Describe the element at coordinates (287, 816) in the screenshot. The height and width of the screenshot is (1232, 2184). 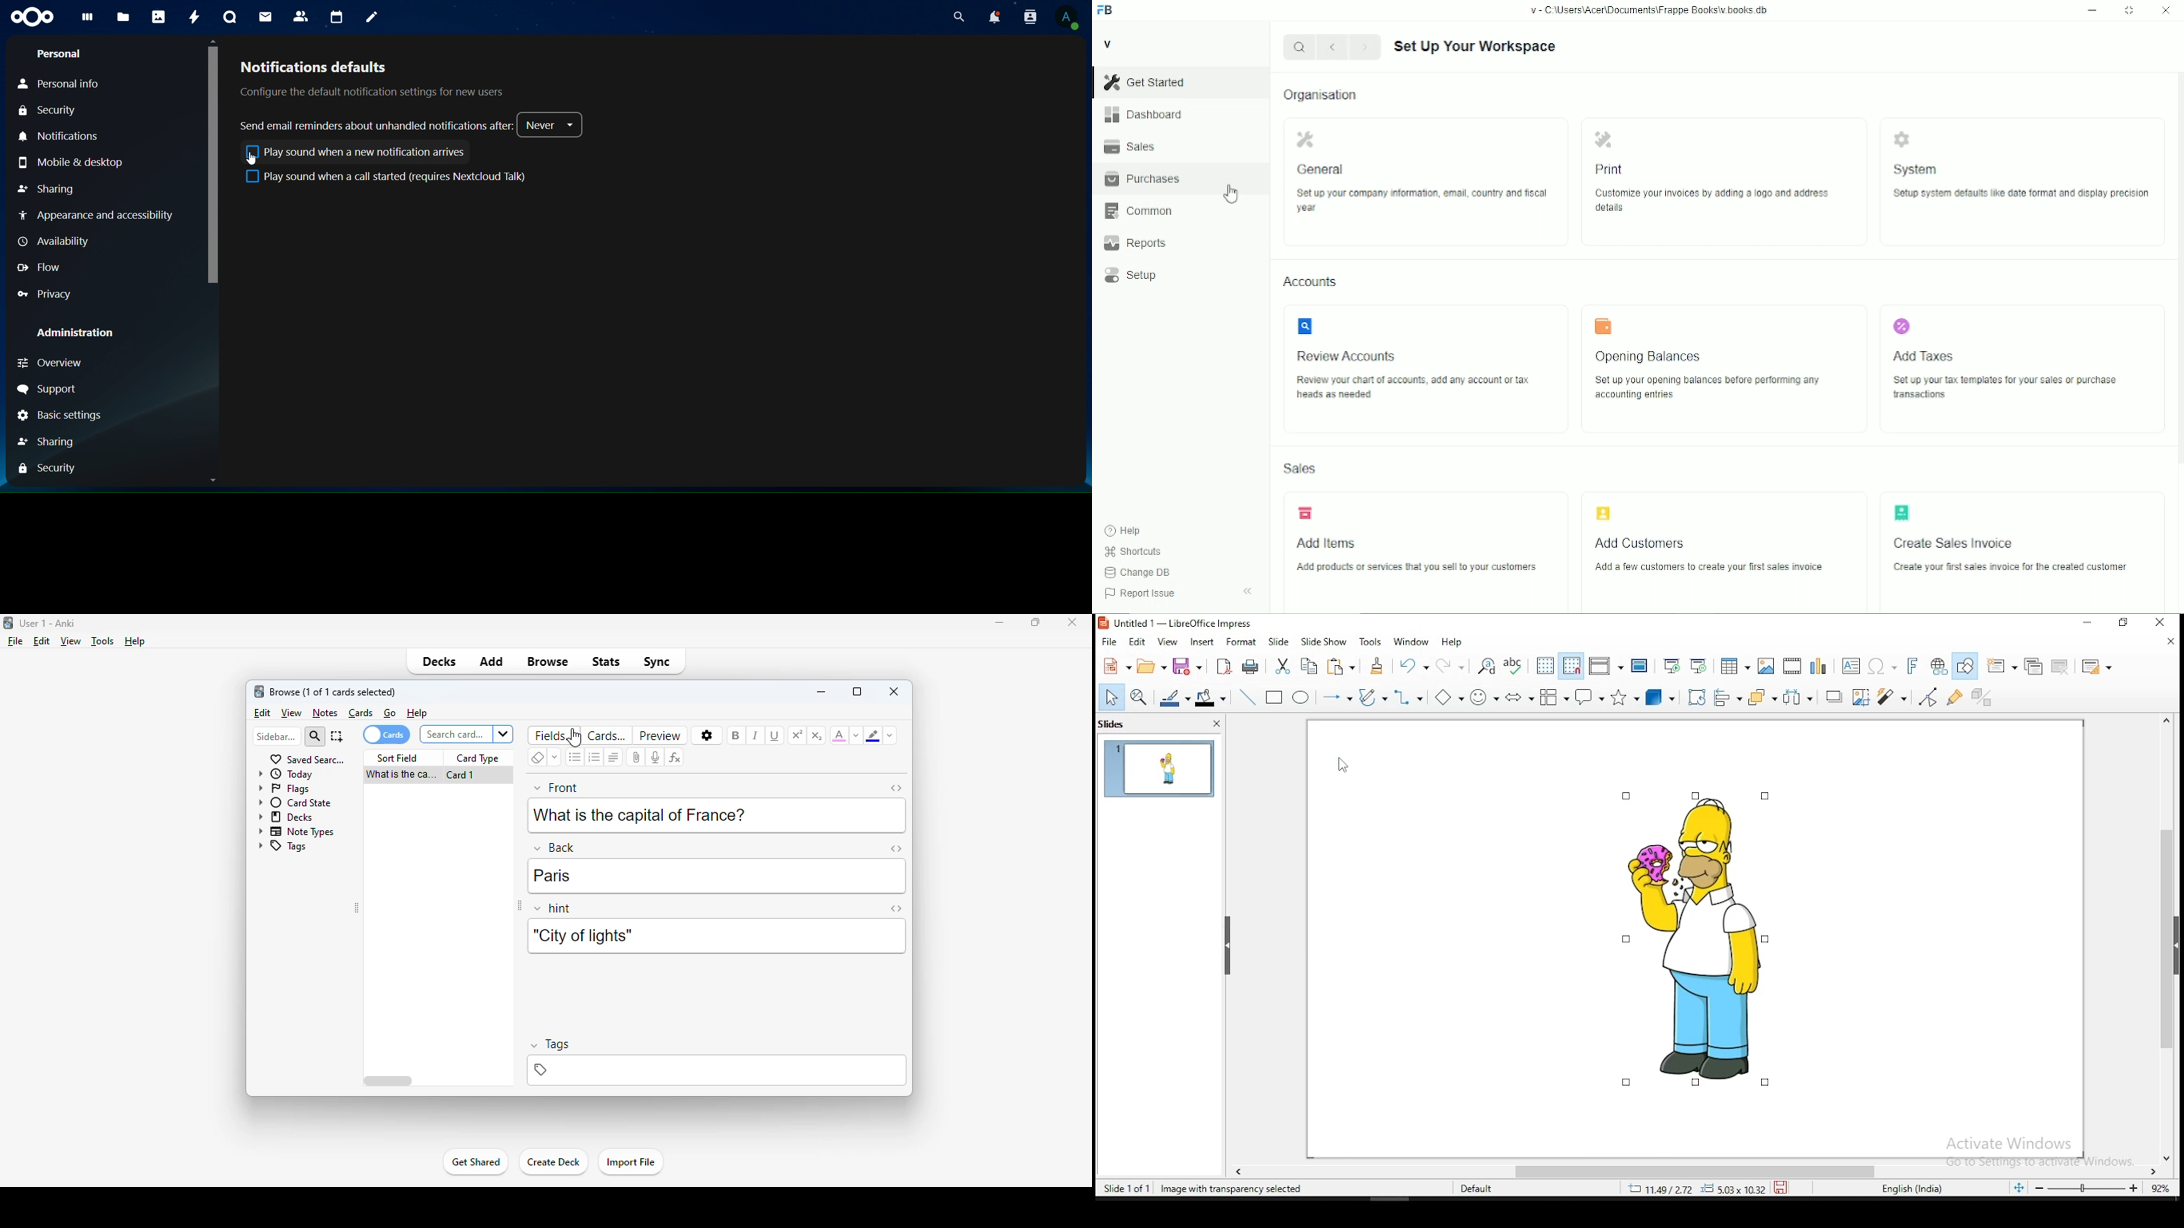
I see `decks` at that location.